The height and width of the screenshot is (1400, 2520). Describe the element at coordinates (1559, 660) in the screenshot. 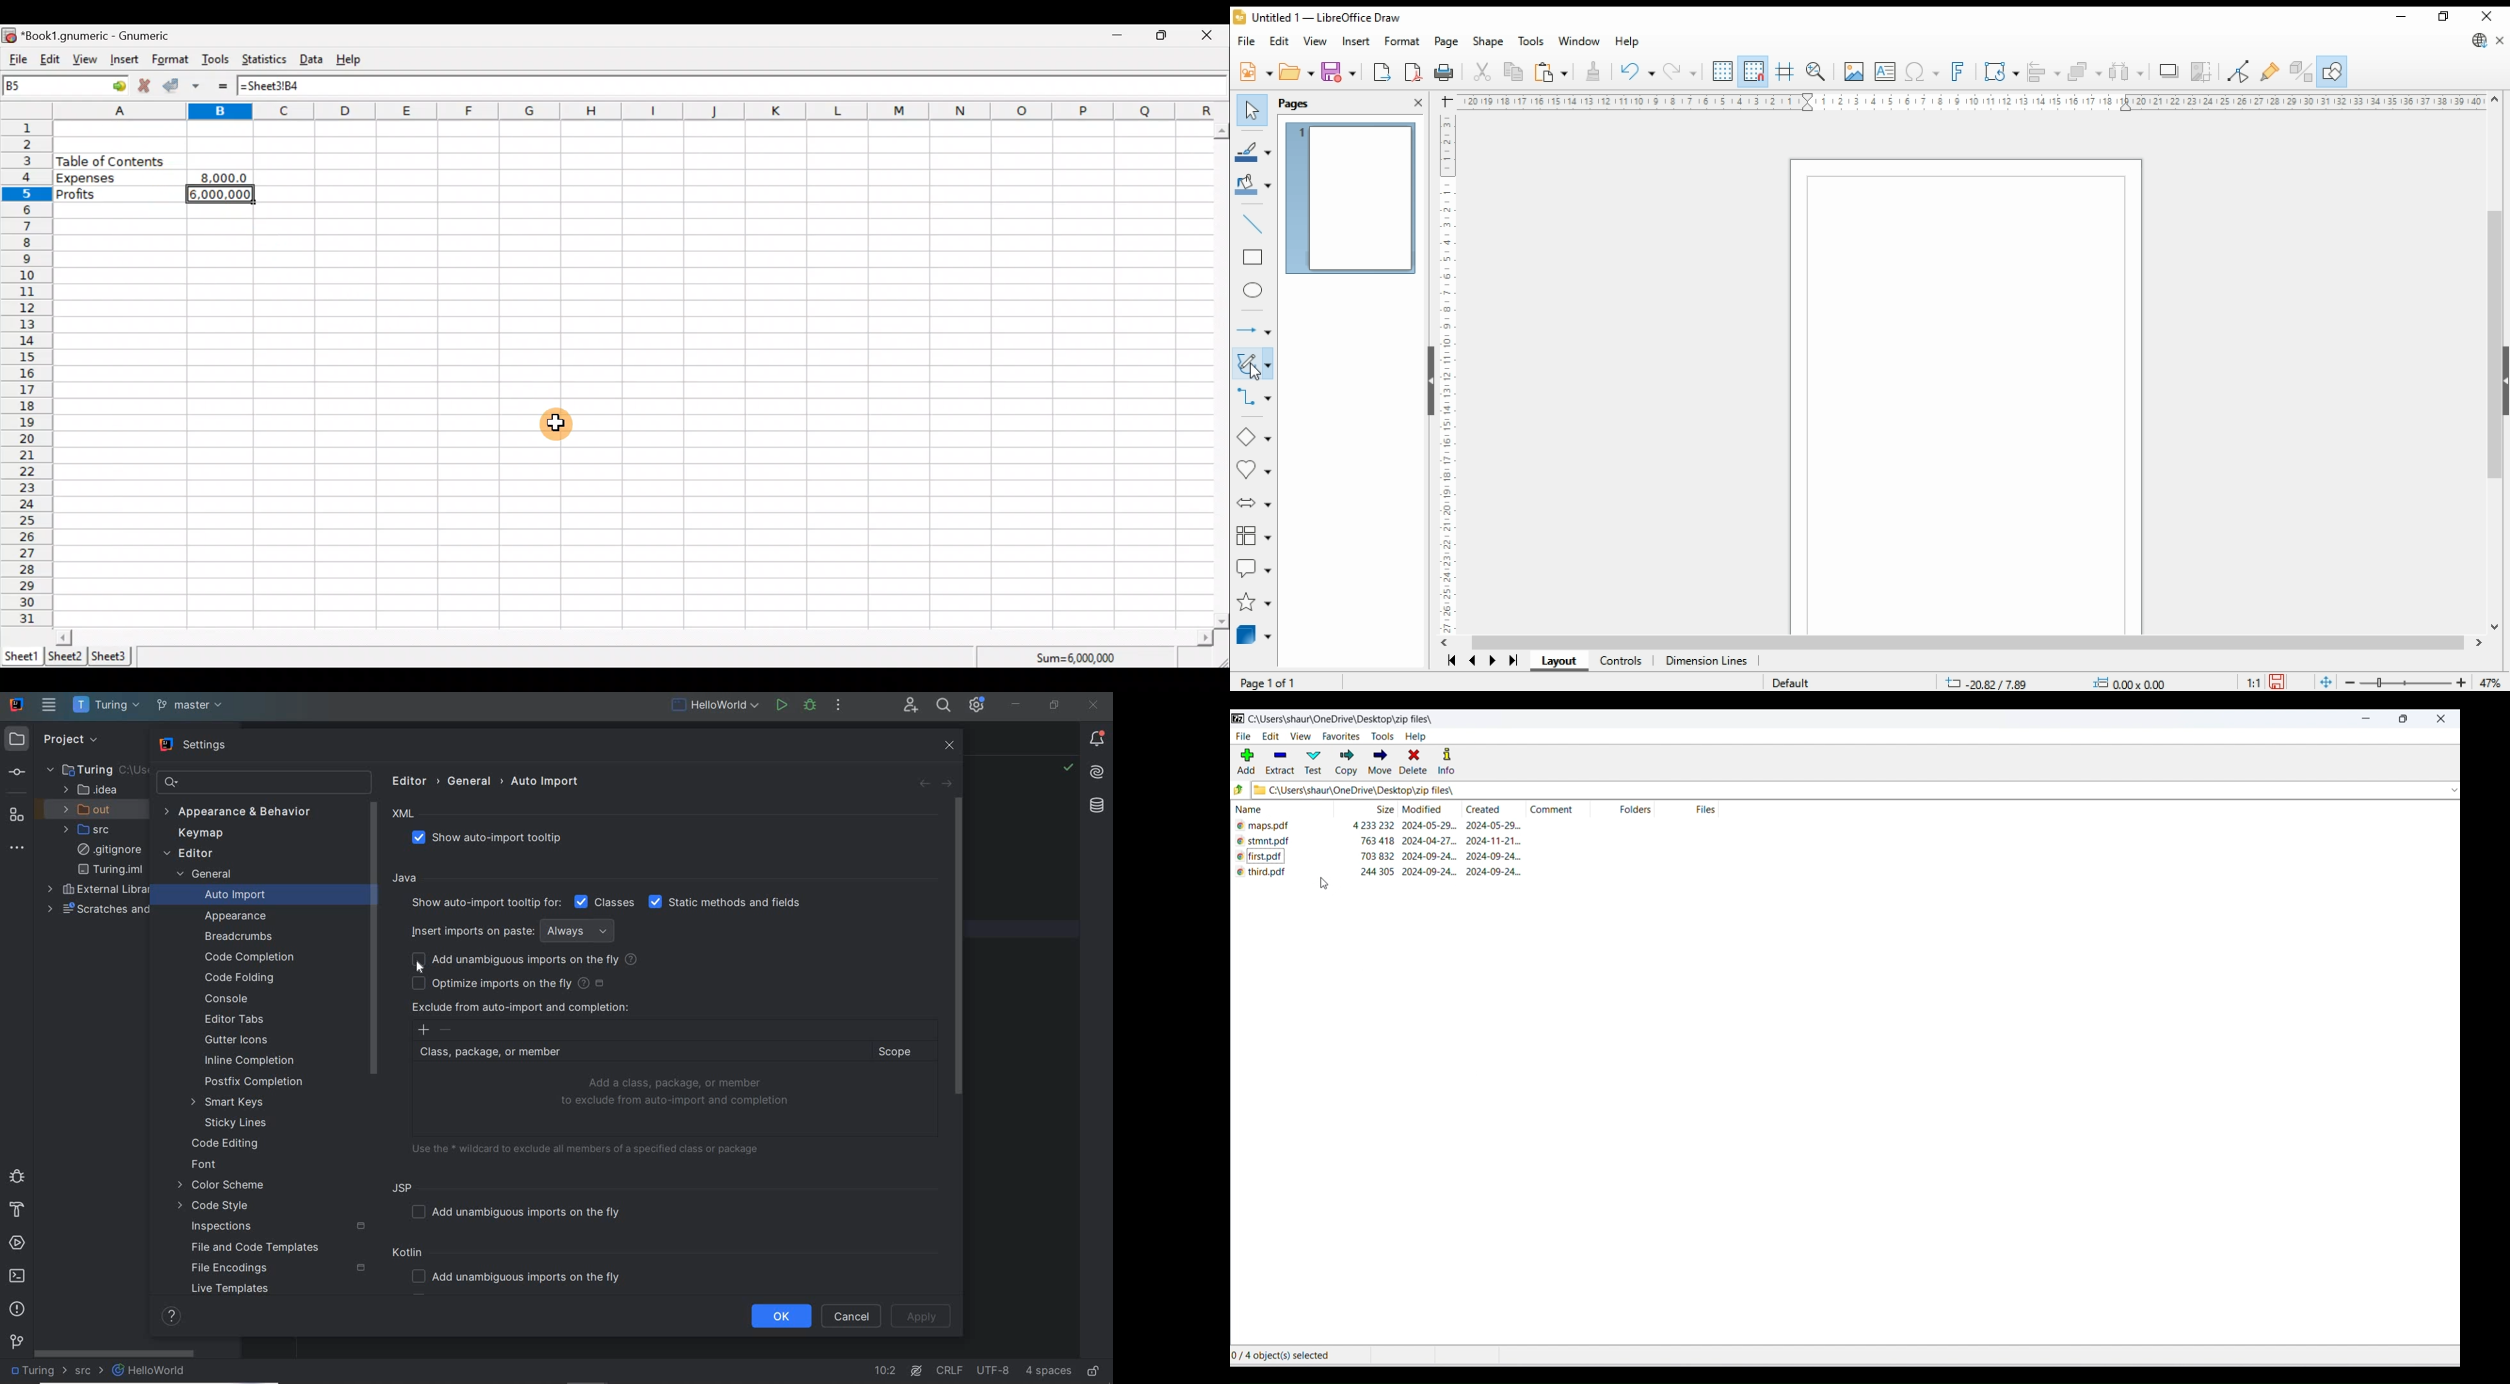

I see `layout` at that location.